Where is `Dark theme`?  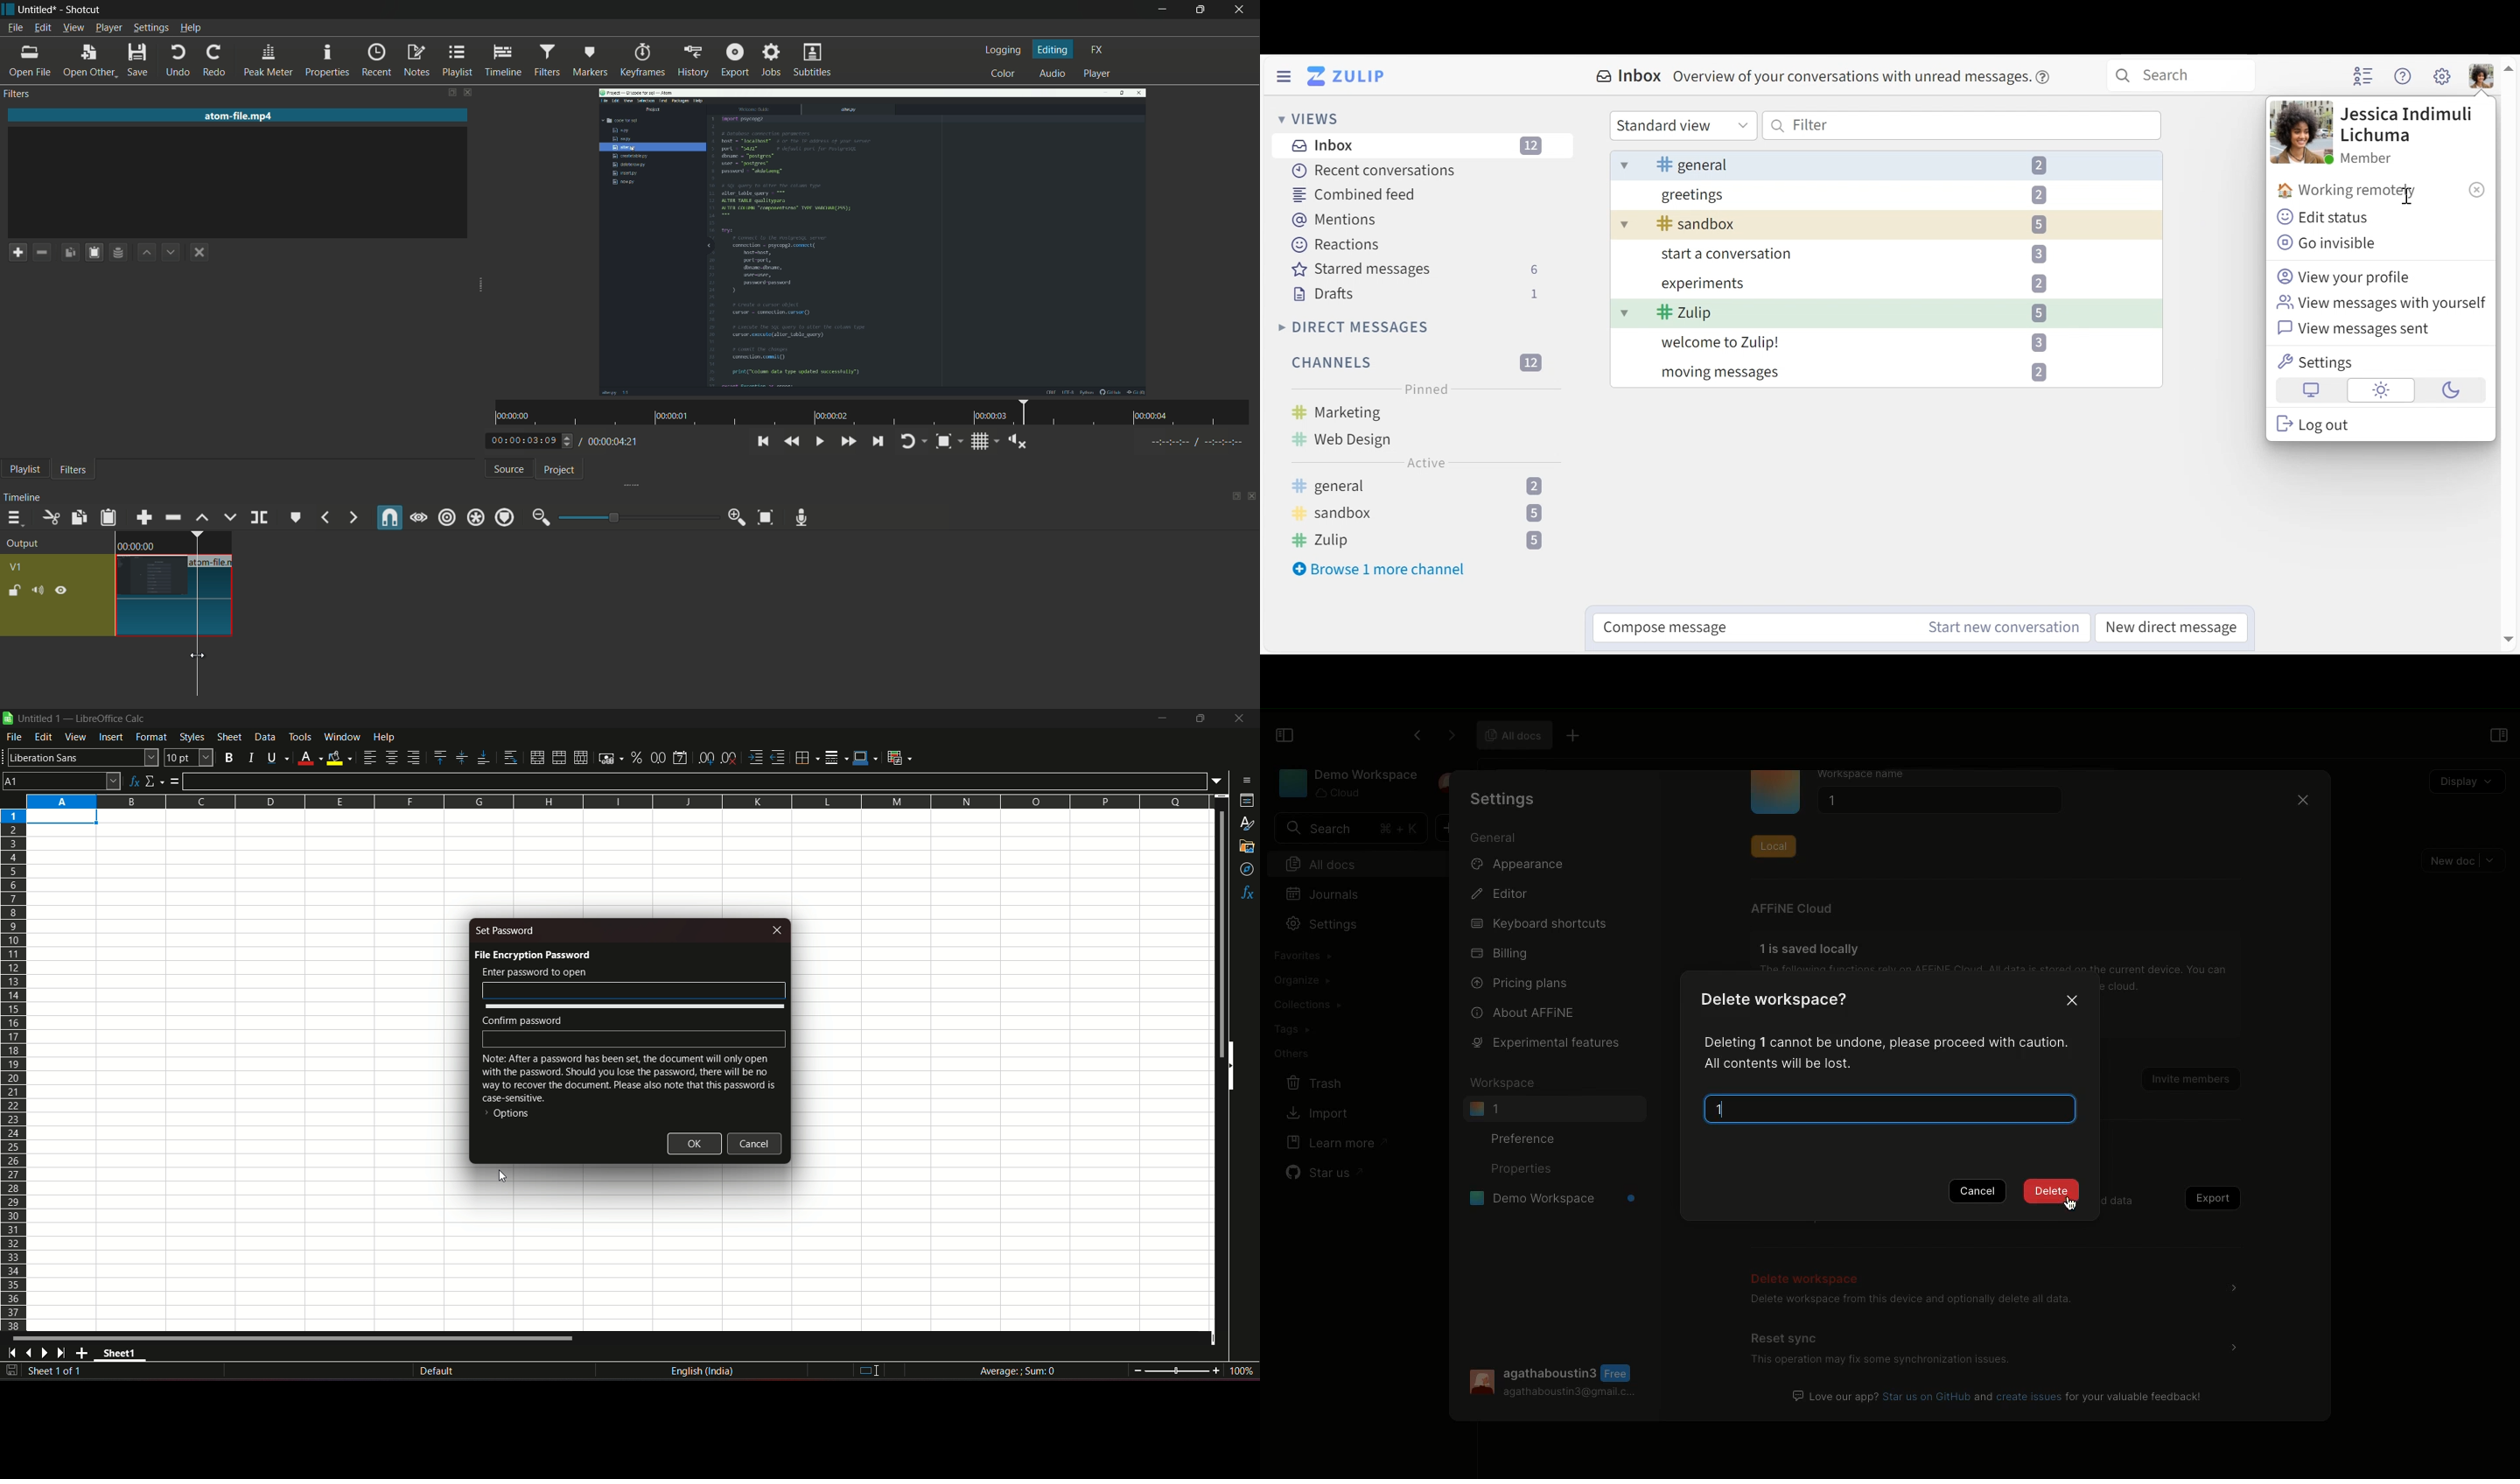 Dark theme is located at coordinates (2450, 390).